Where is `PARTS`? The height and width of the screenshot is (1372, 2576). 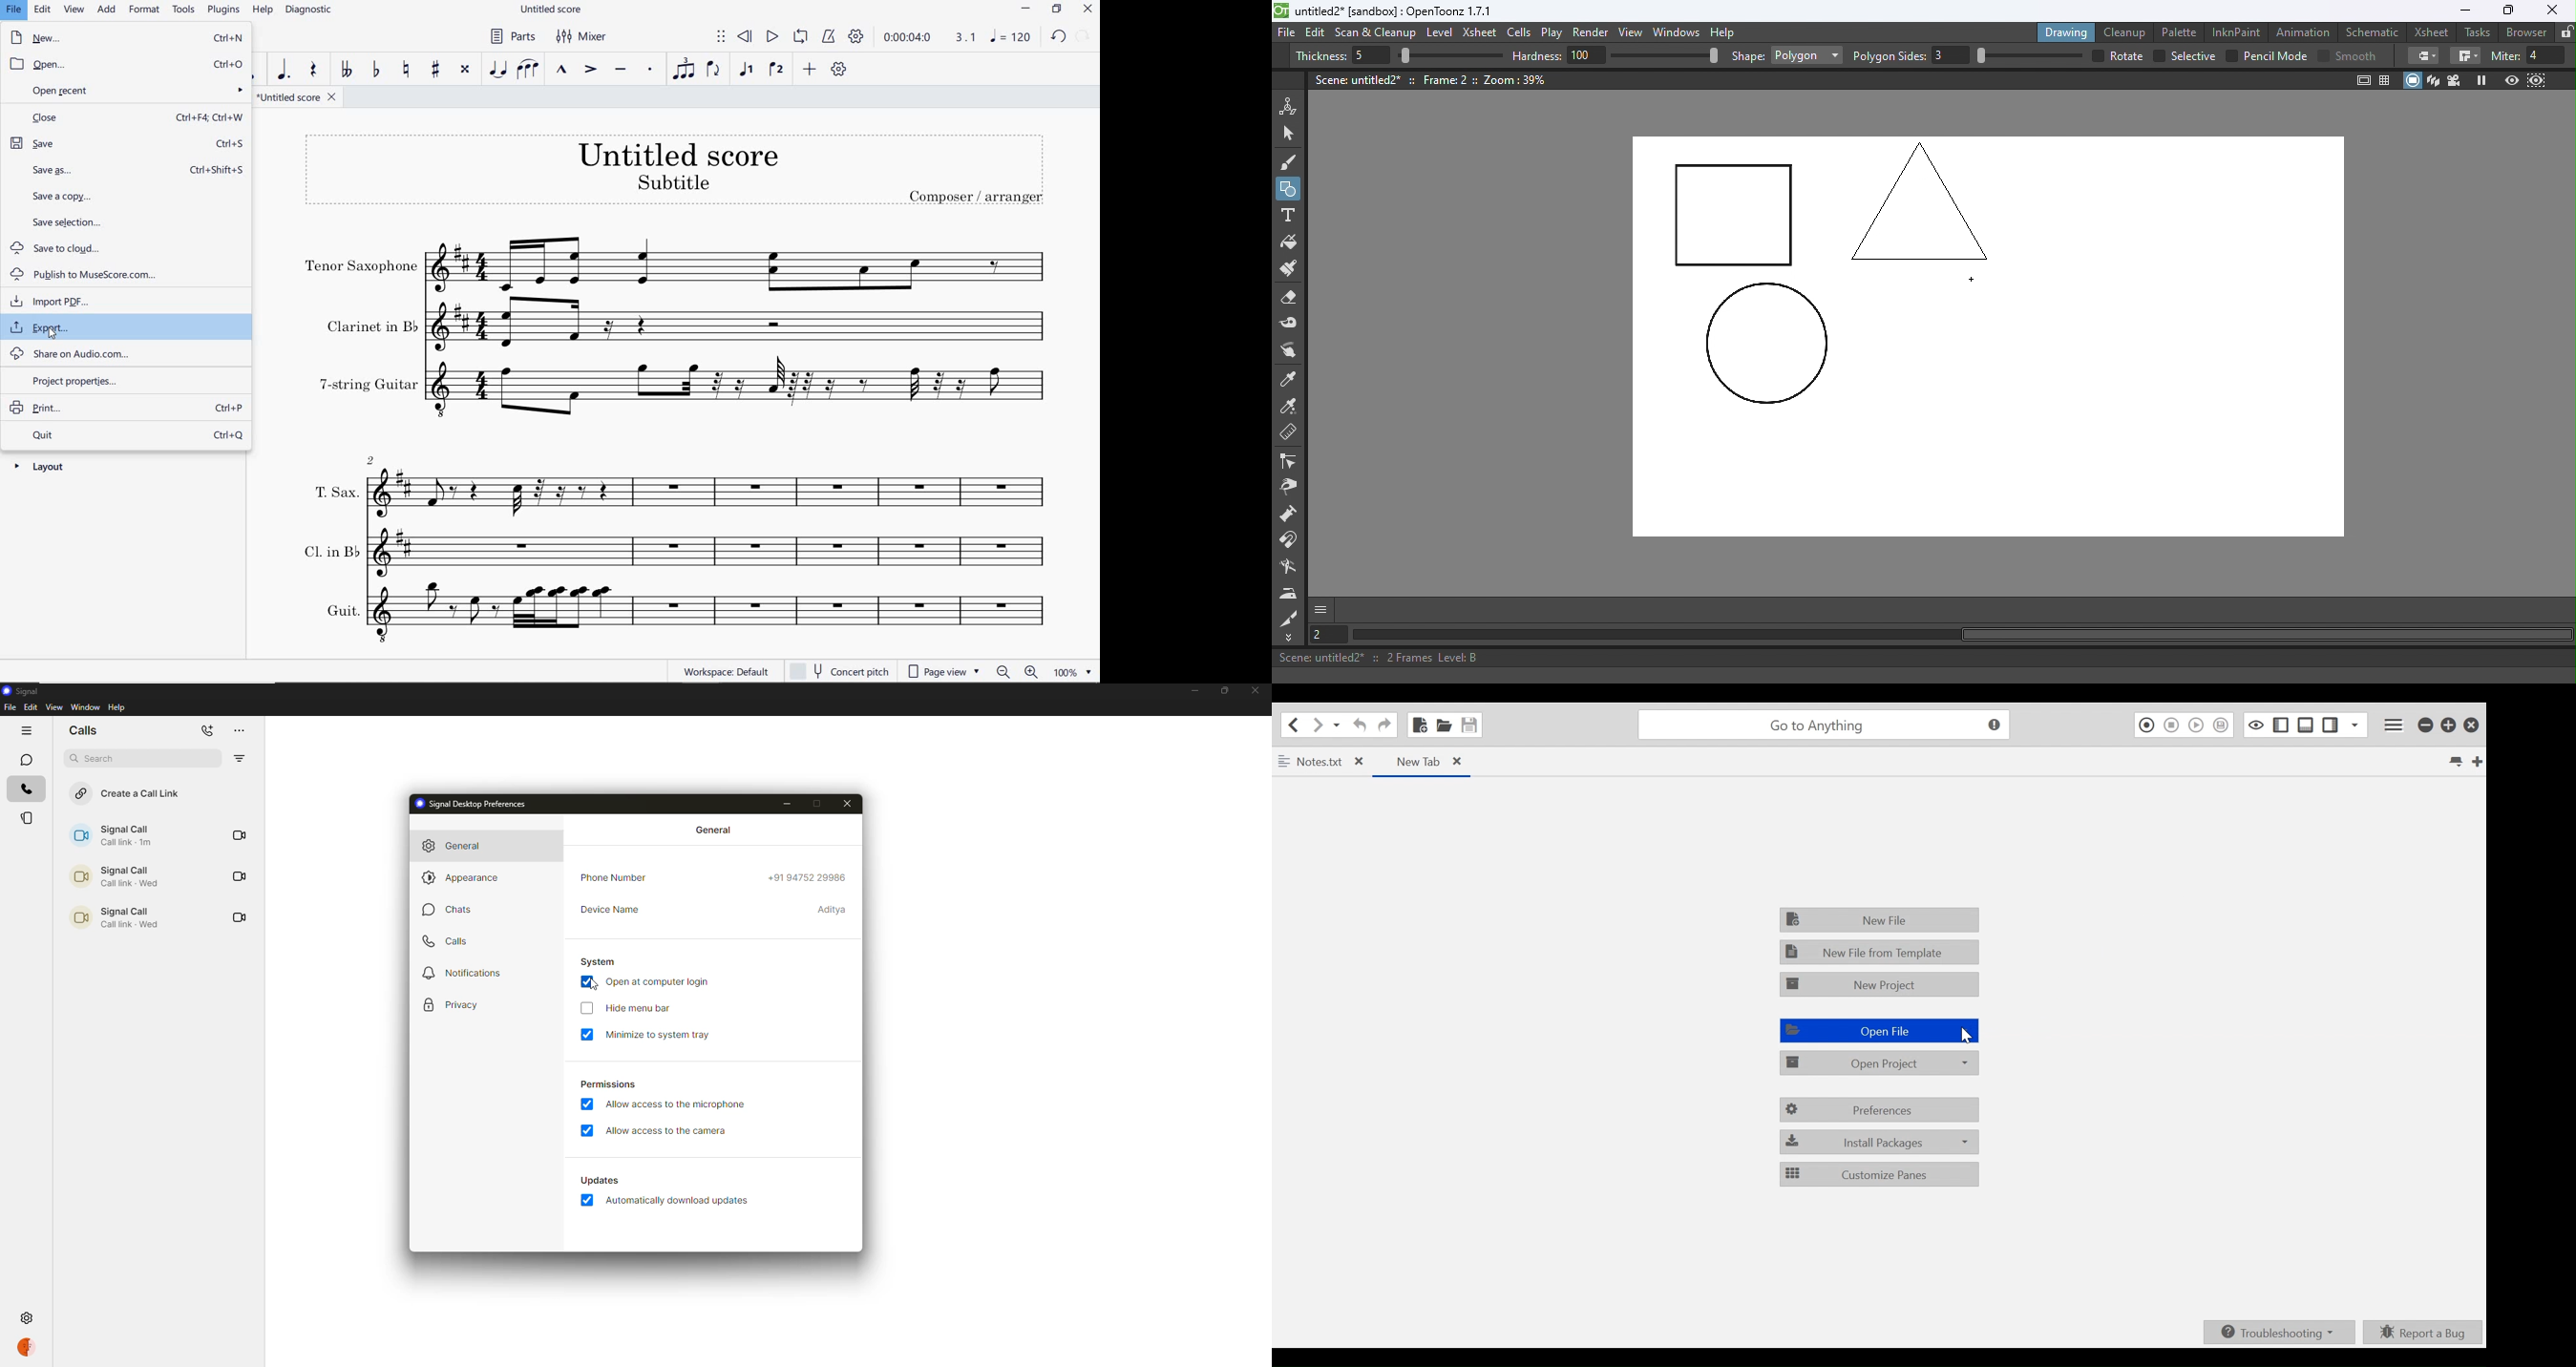
PARTS is located at coordinates (512, 36).